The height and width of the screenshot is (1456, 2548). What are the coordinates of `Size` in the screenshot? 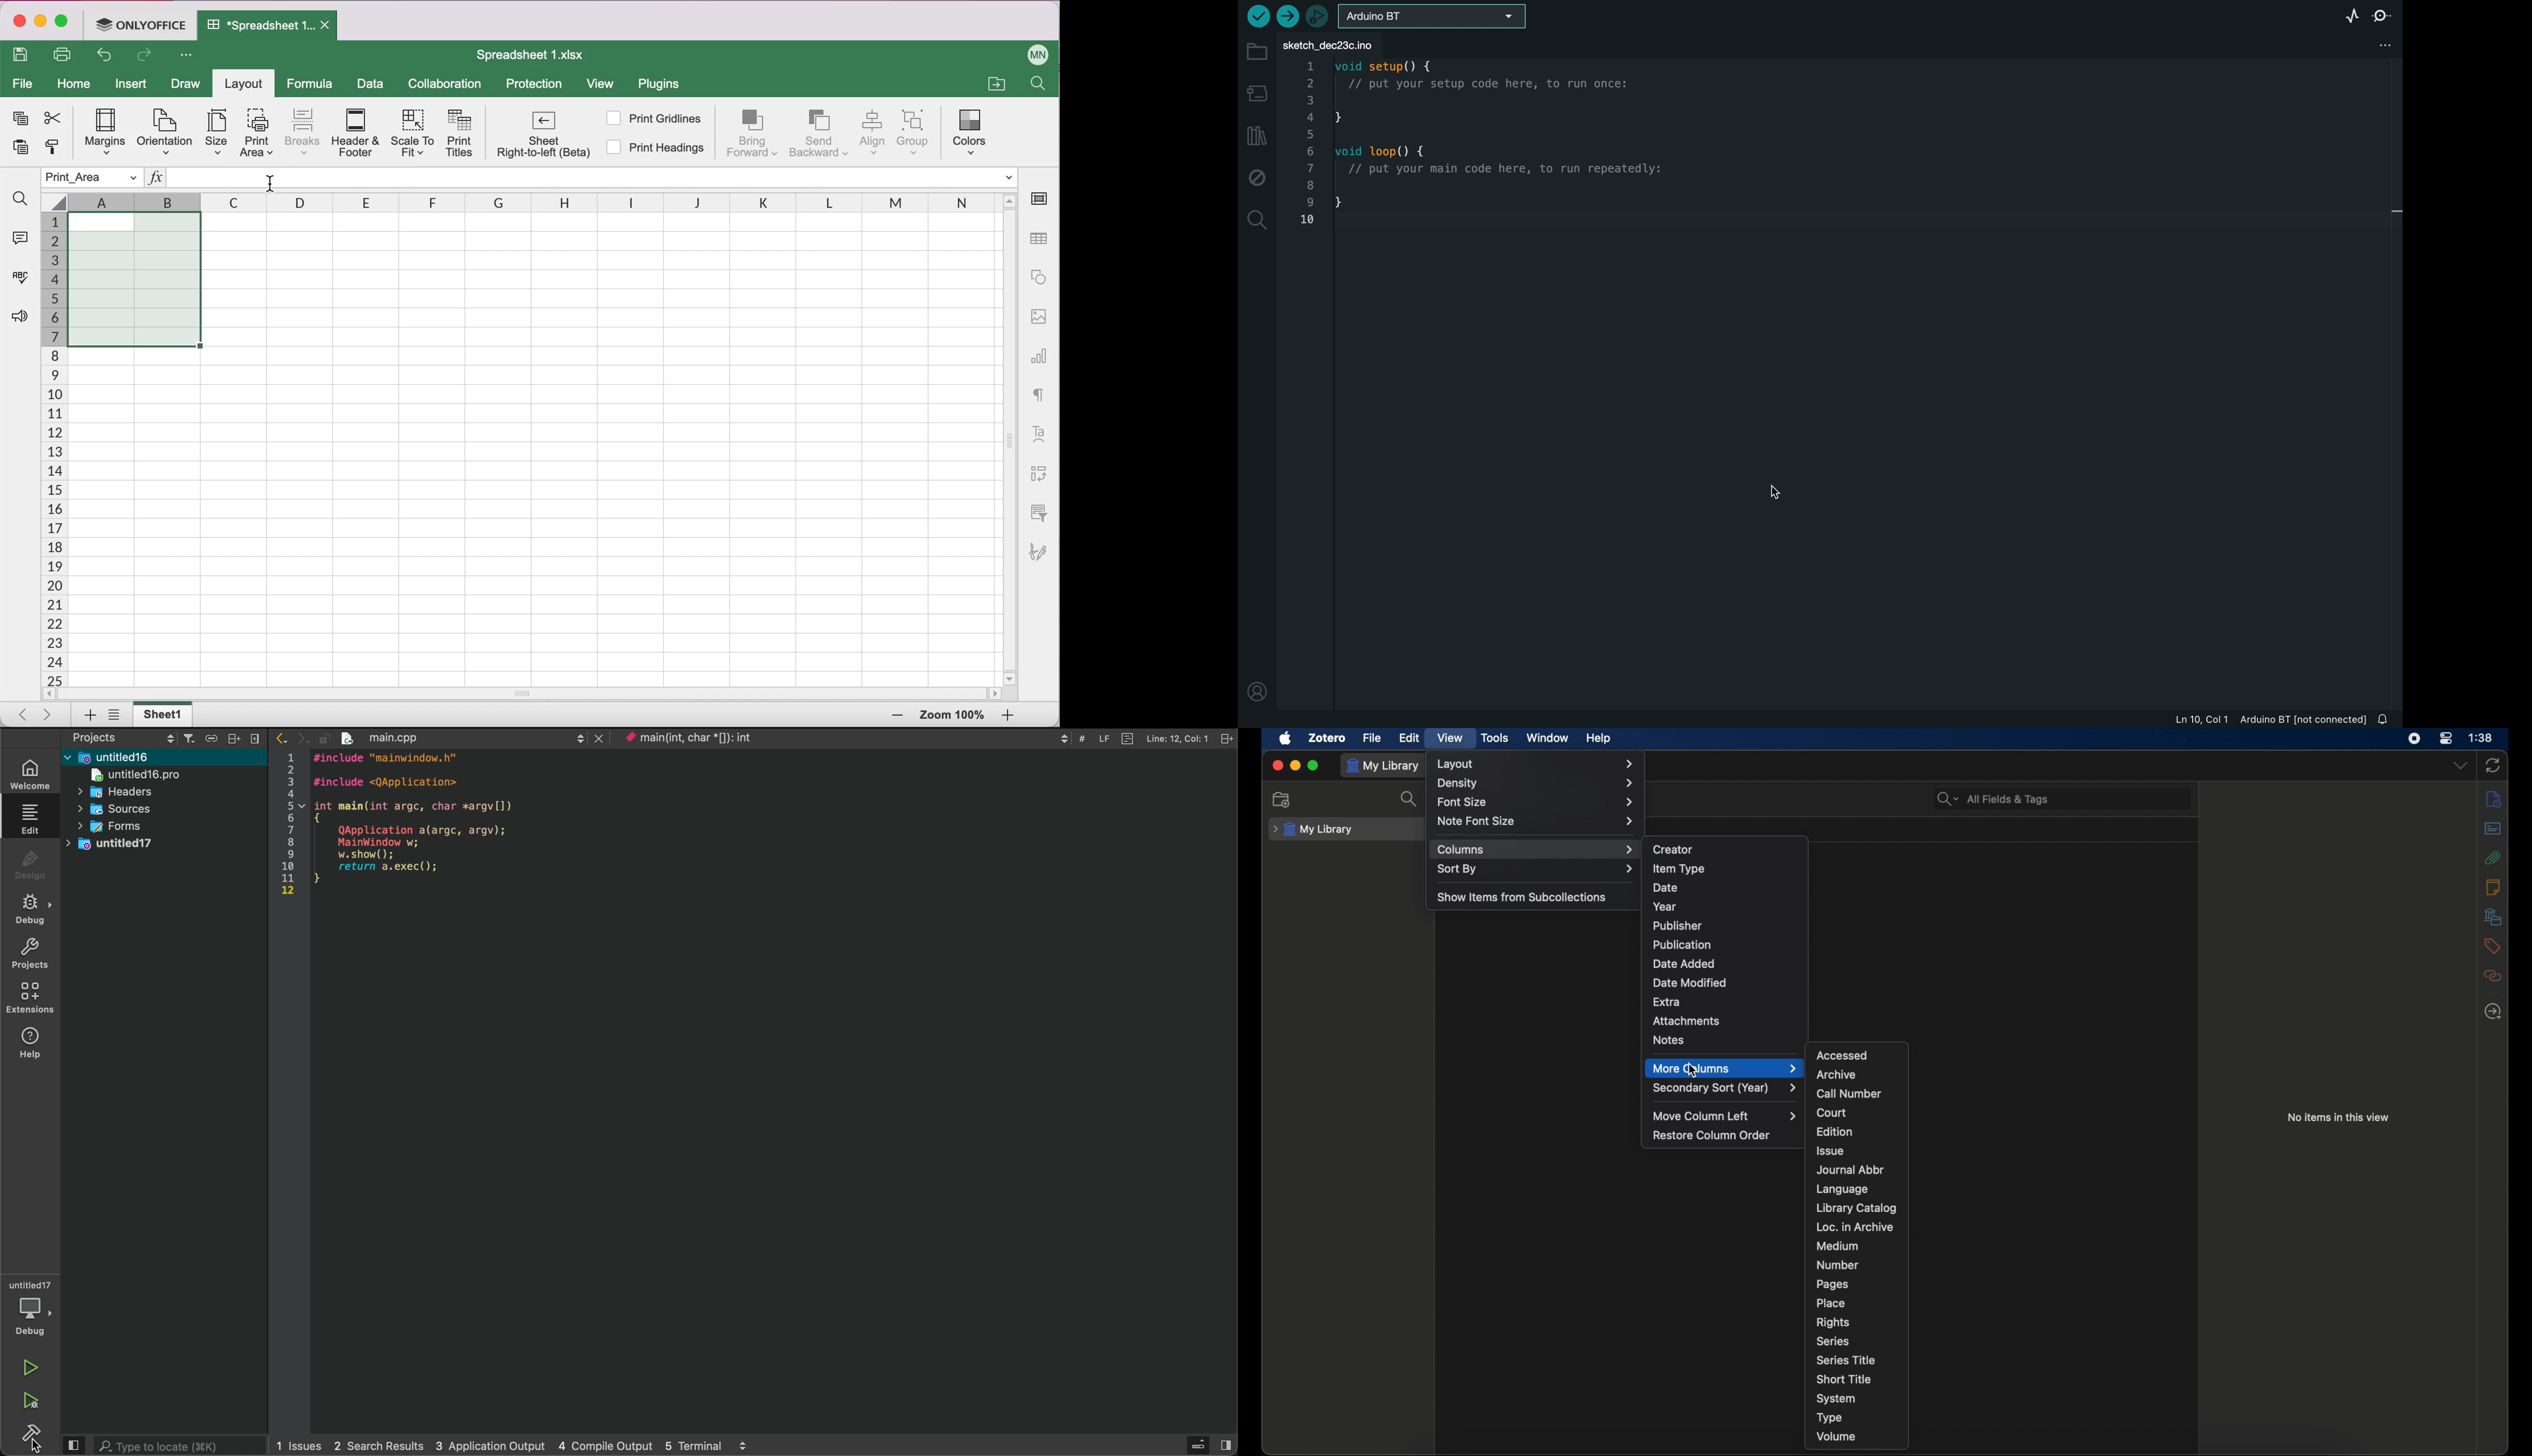 It's located at (211, 134).